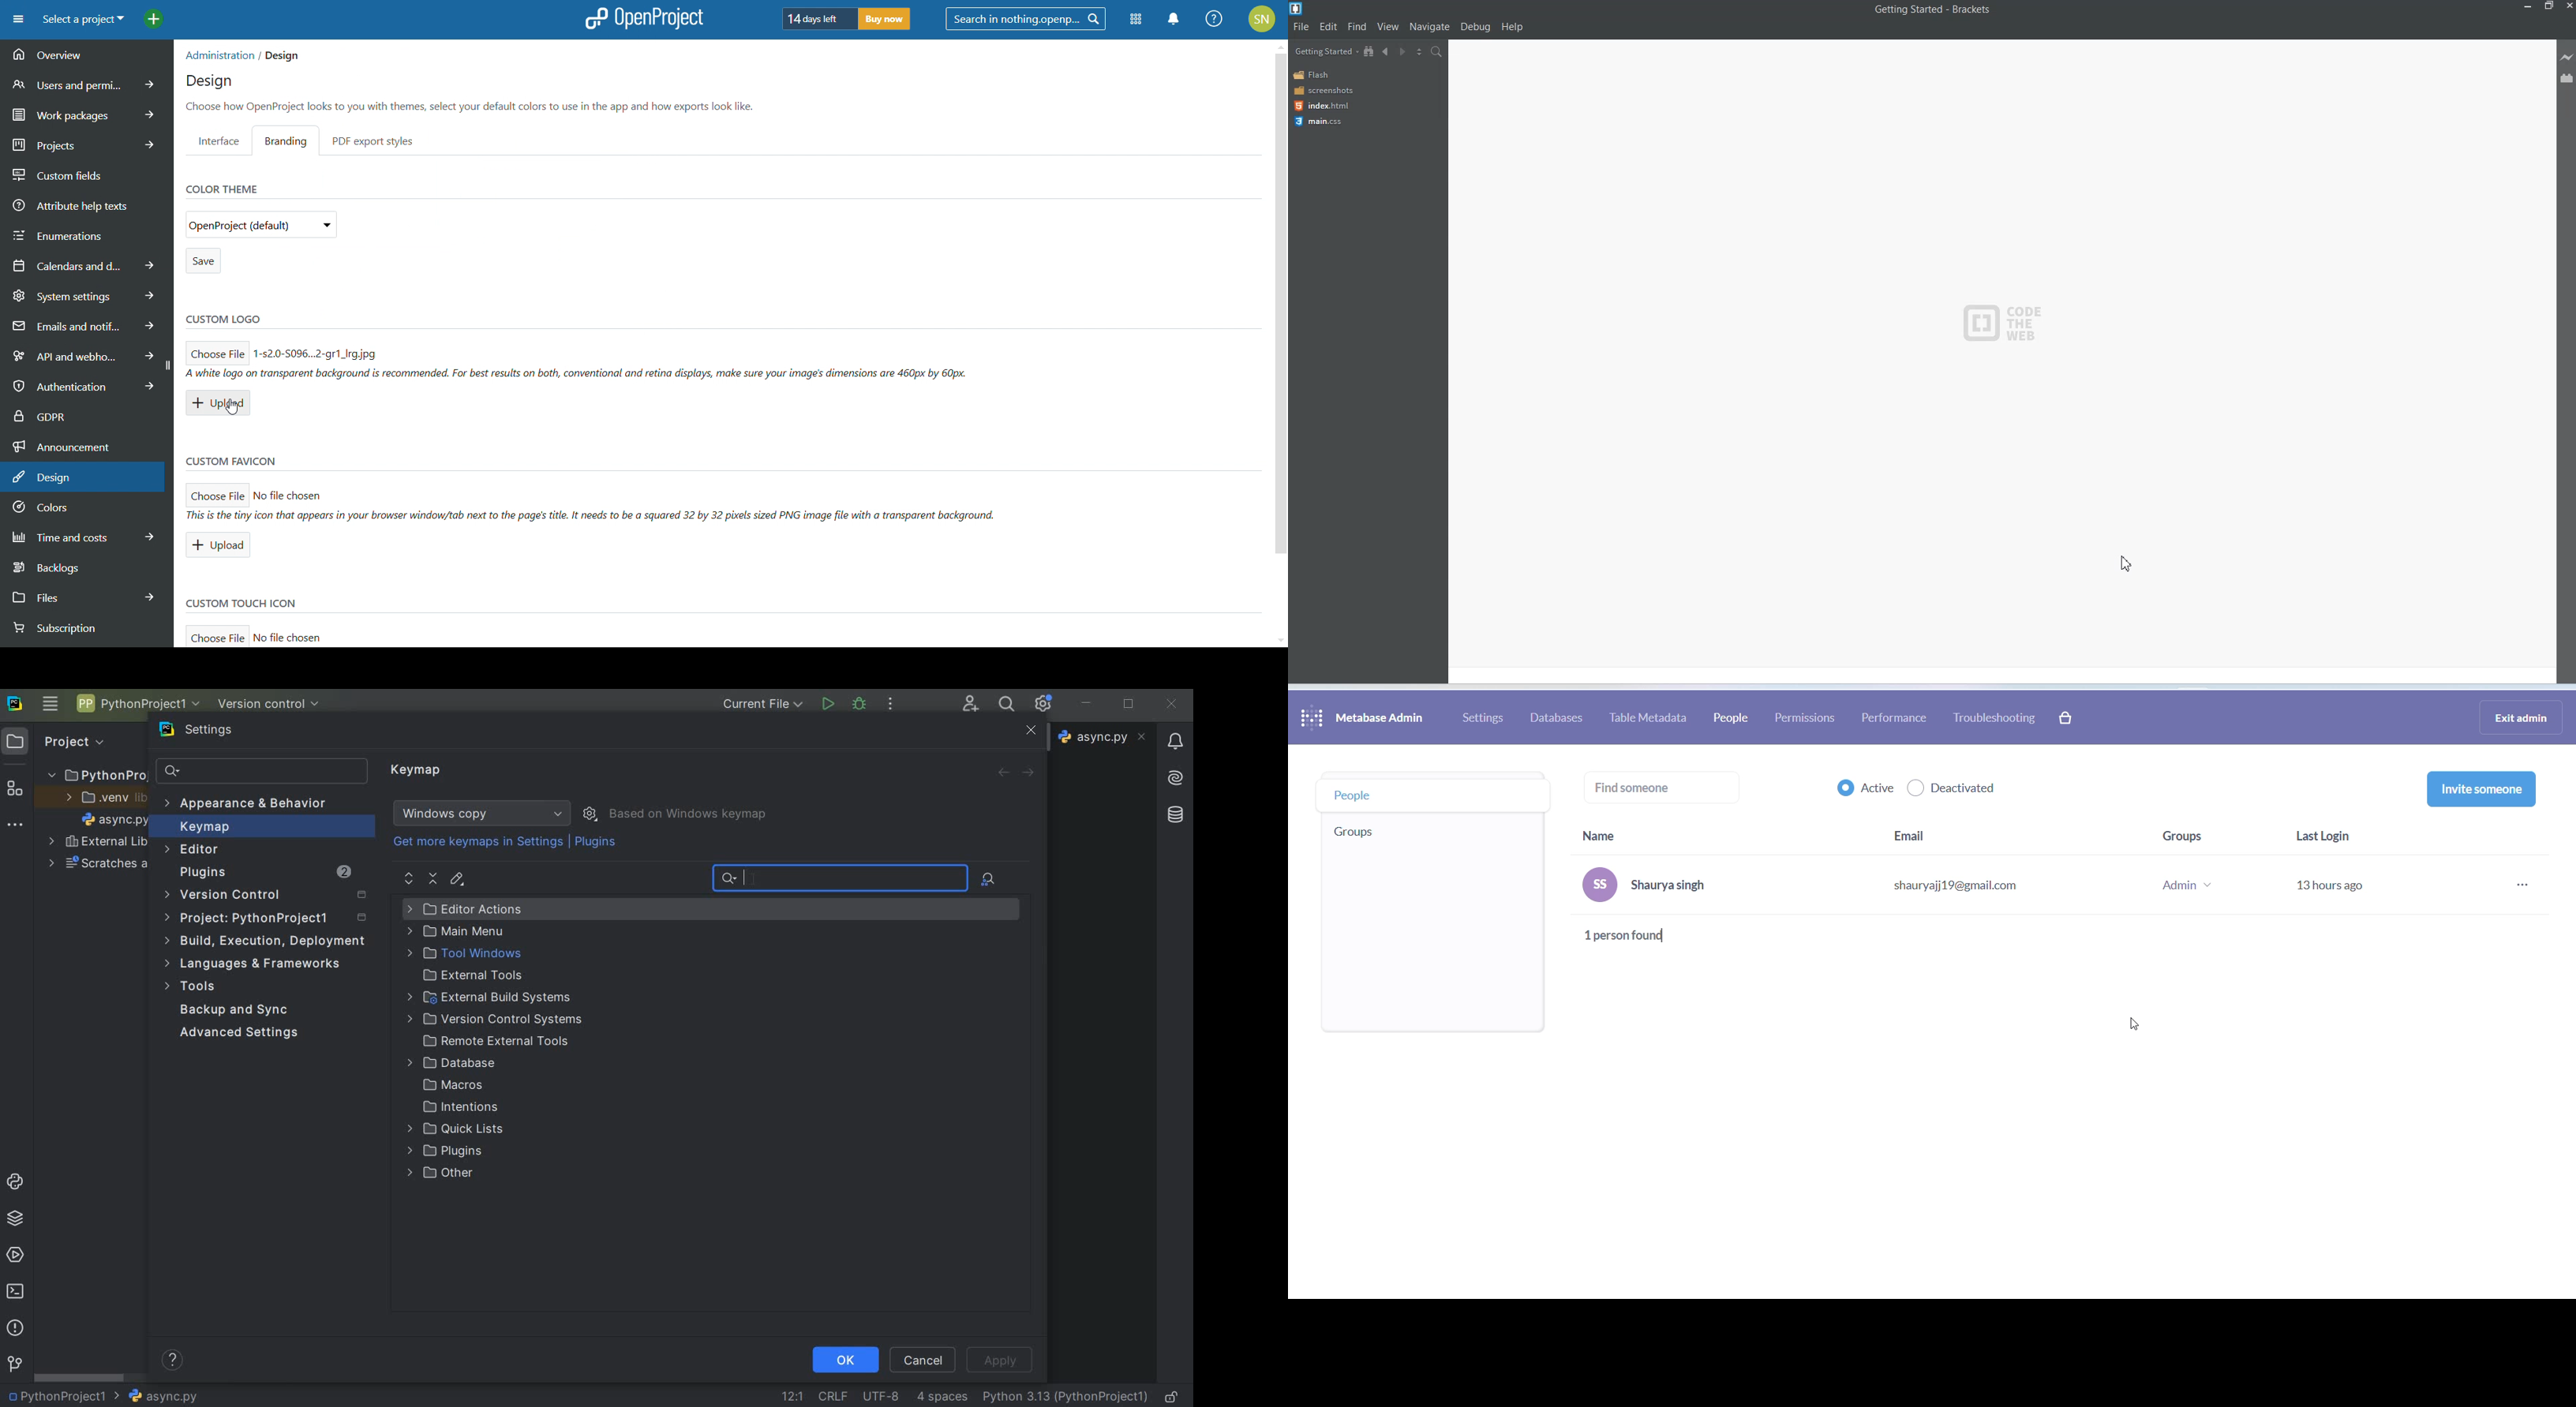 The height and width of the screenshot is (1428, 2576). What do you see at coordinates (1280, 44) in the screenshot?
I see `scroll up` at bounding box center [1280, 44].